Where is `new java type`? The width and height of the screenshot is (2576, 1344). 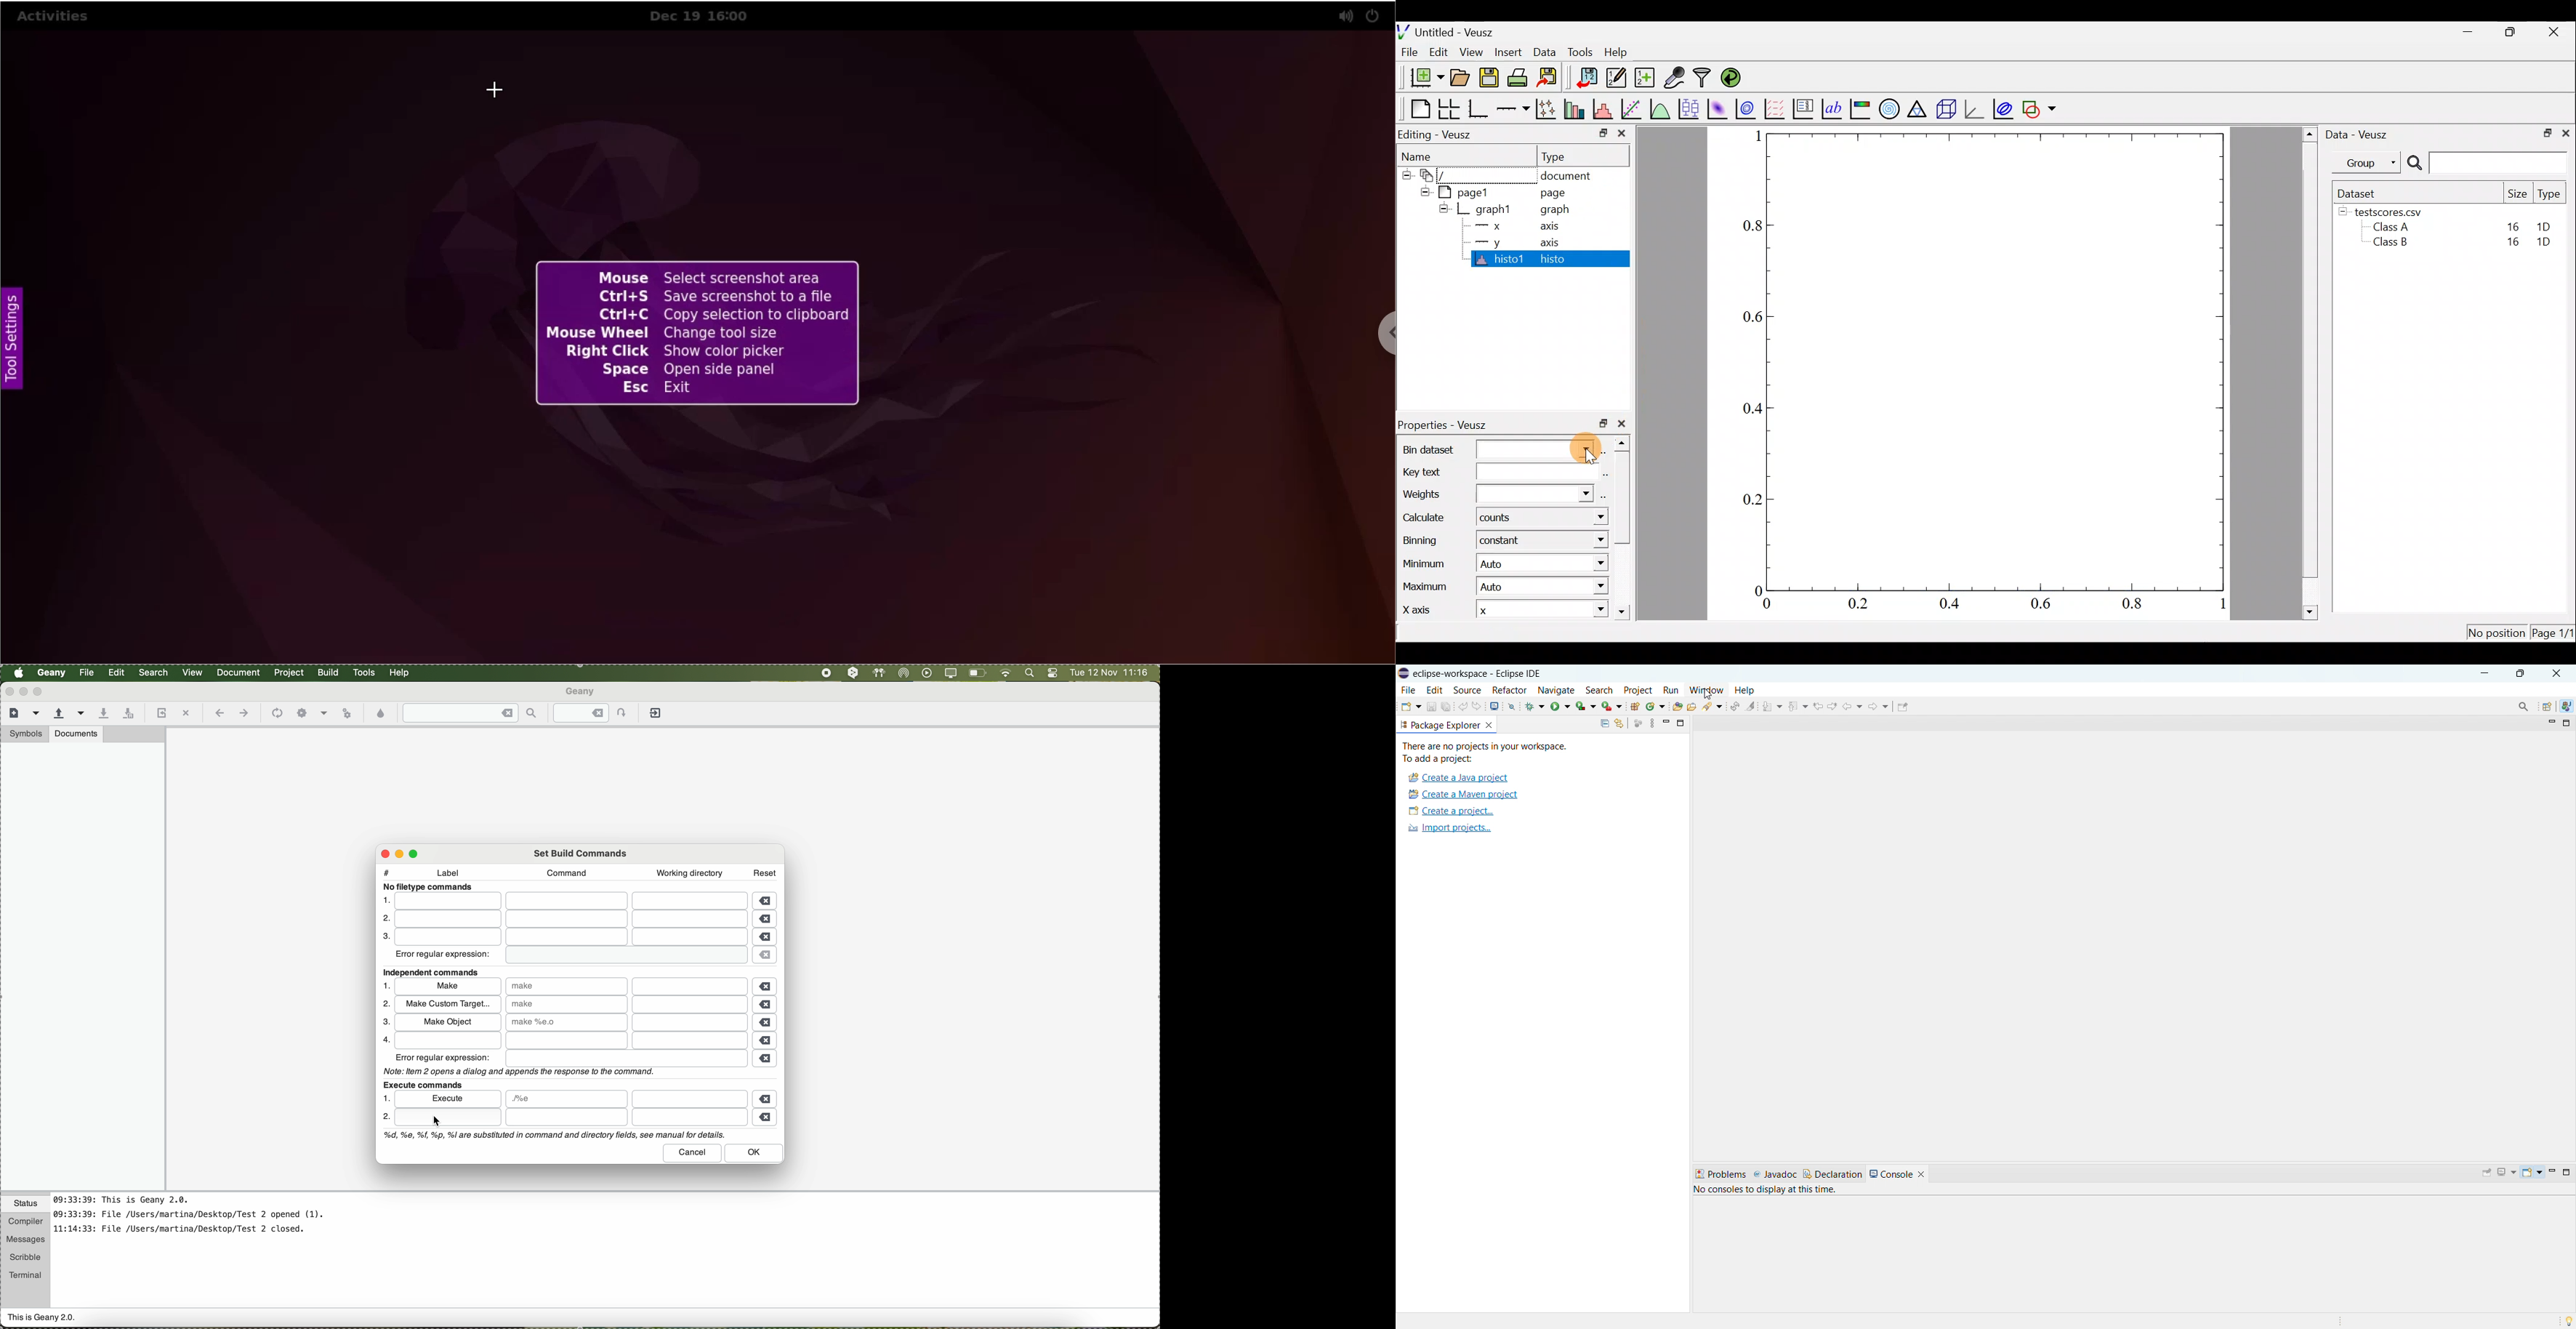 new java type is located at coordinates (1635, 706).